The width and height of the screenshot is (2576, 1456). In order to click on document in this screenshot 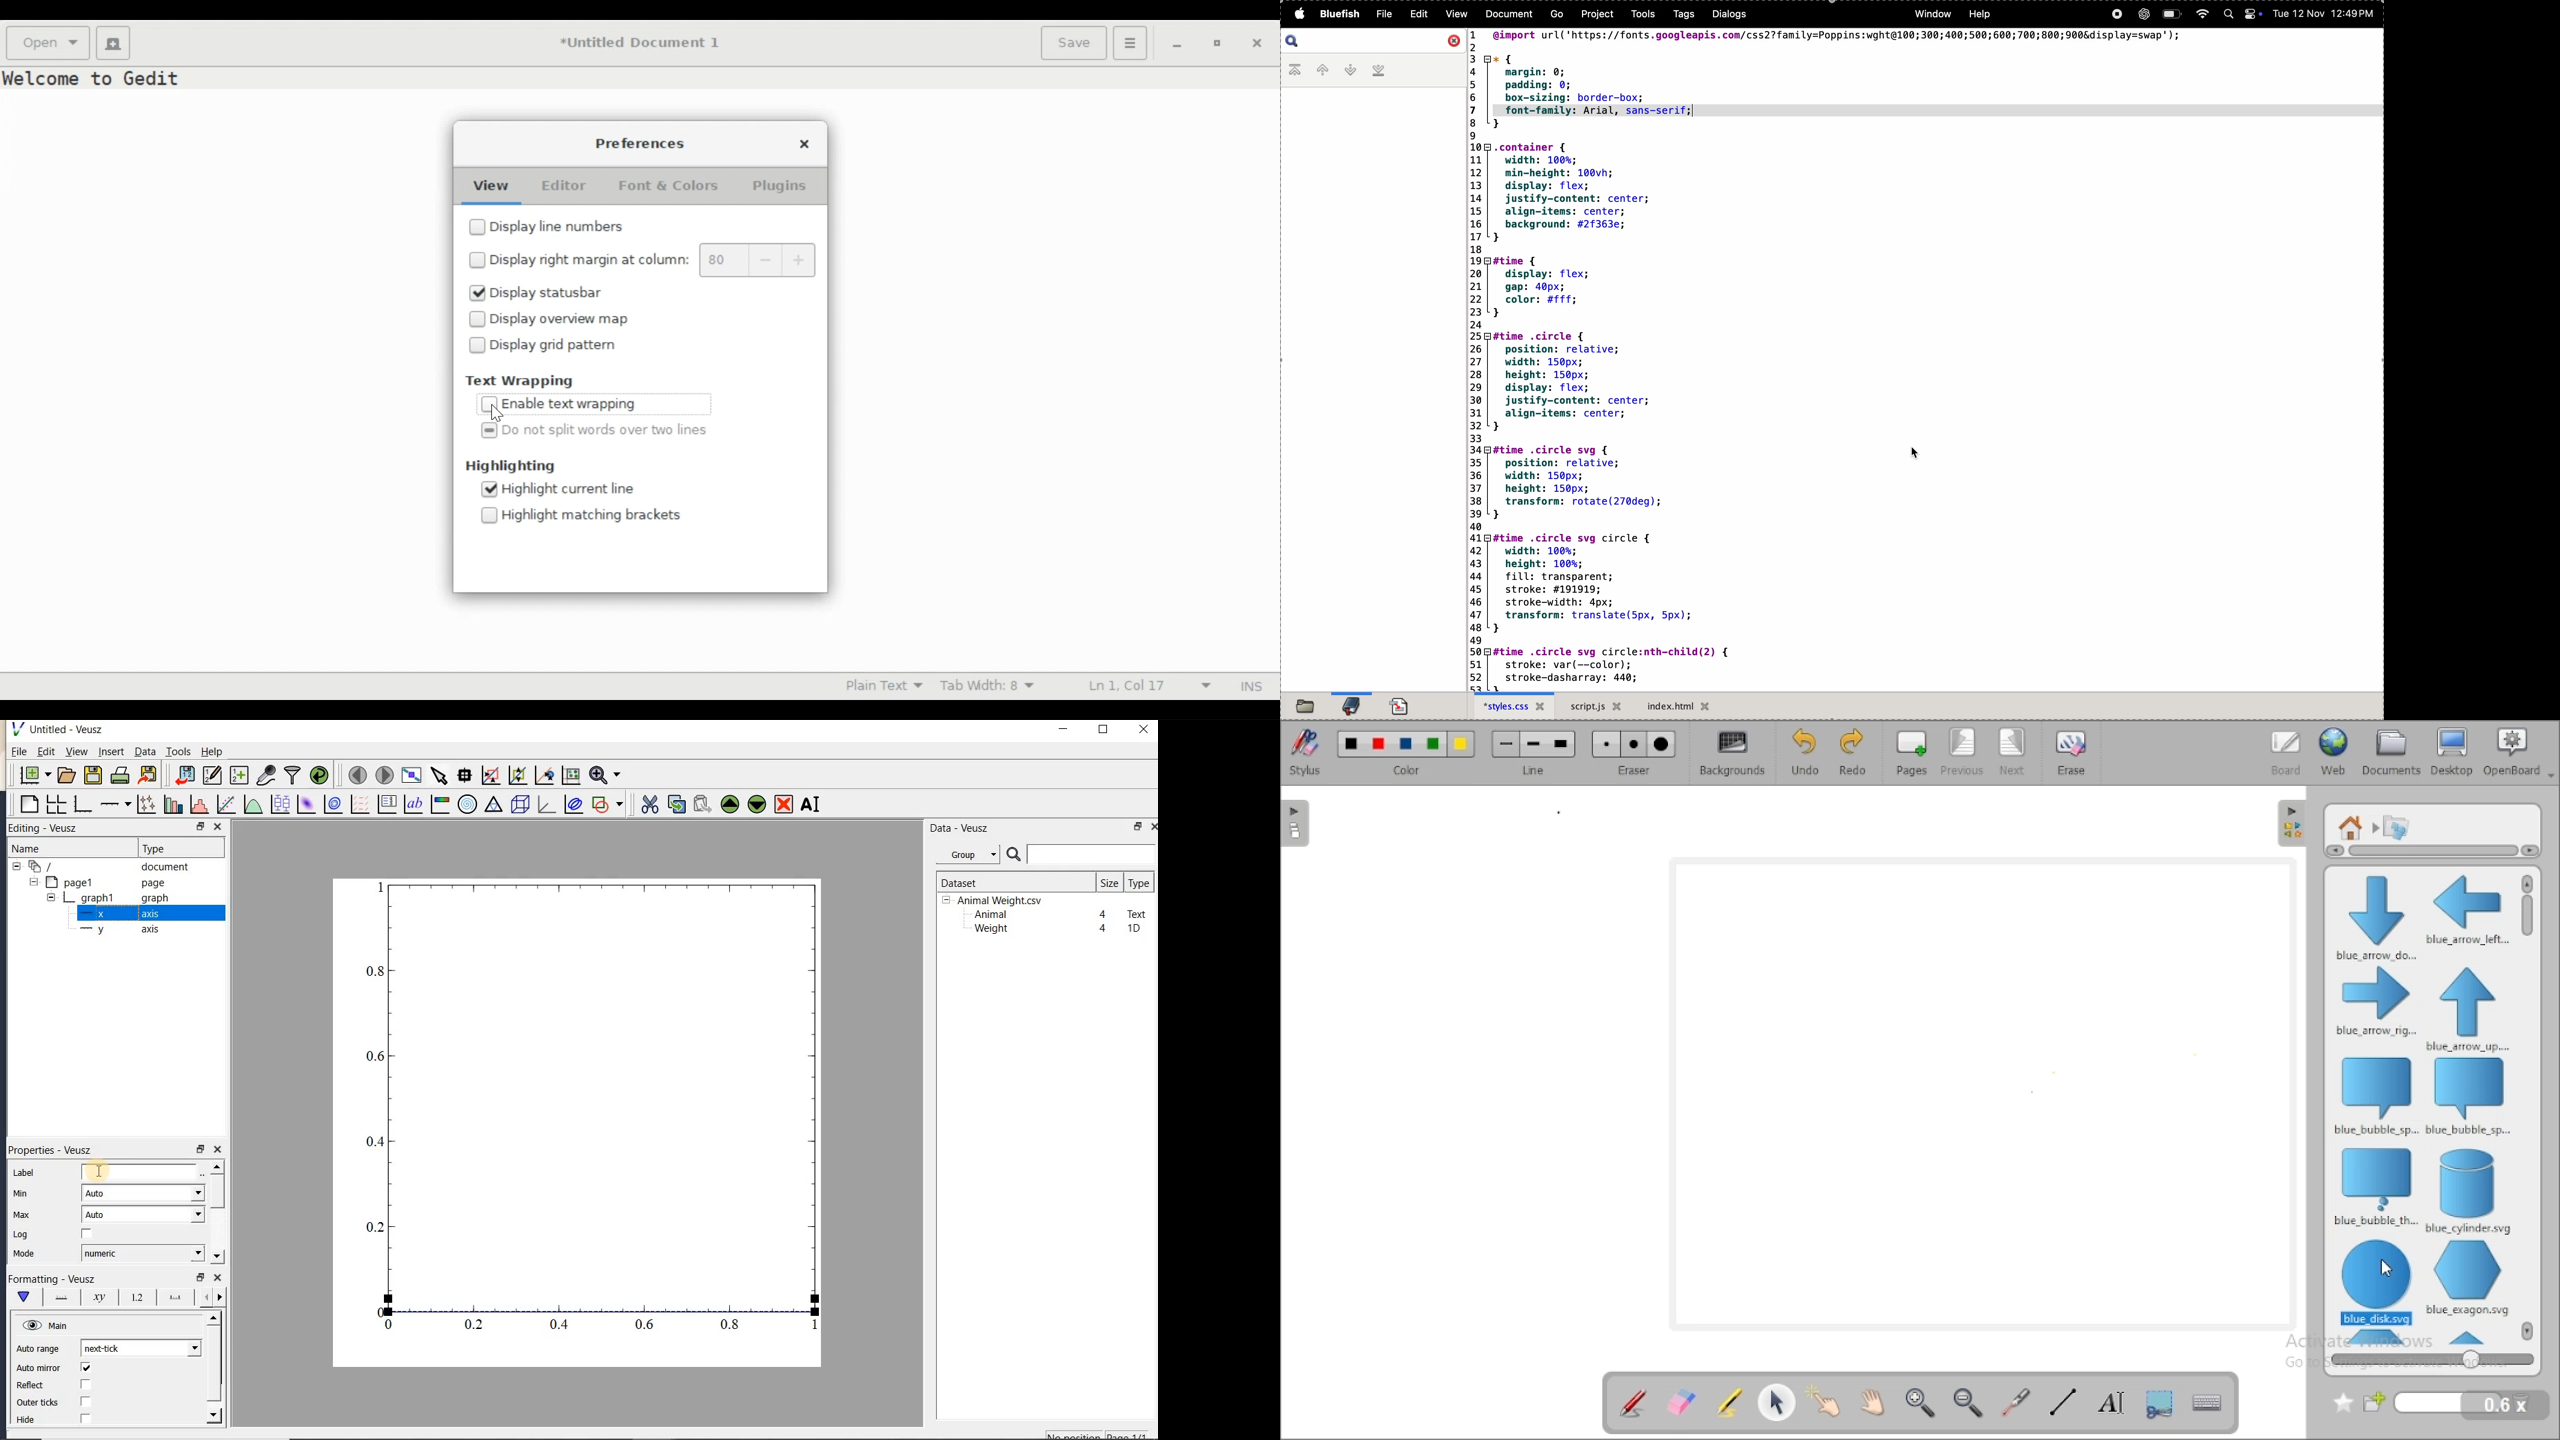, I will do `click(1508, 14)`.